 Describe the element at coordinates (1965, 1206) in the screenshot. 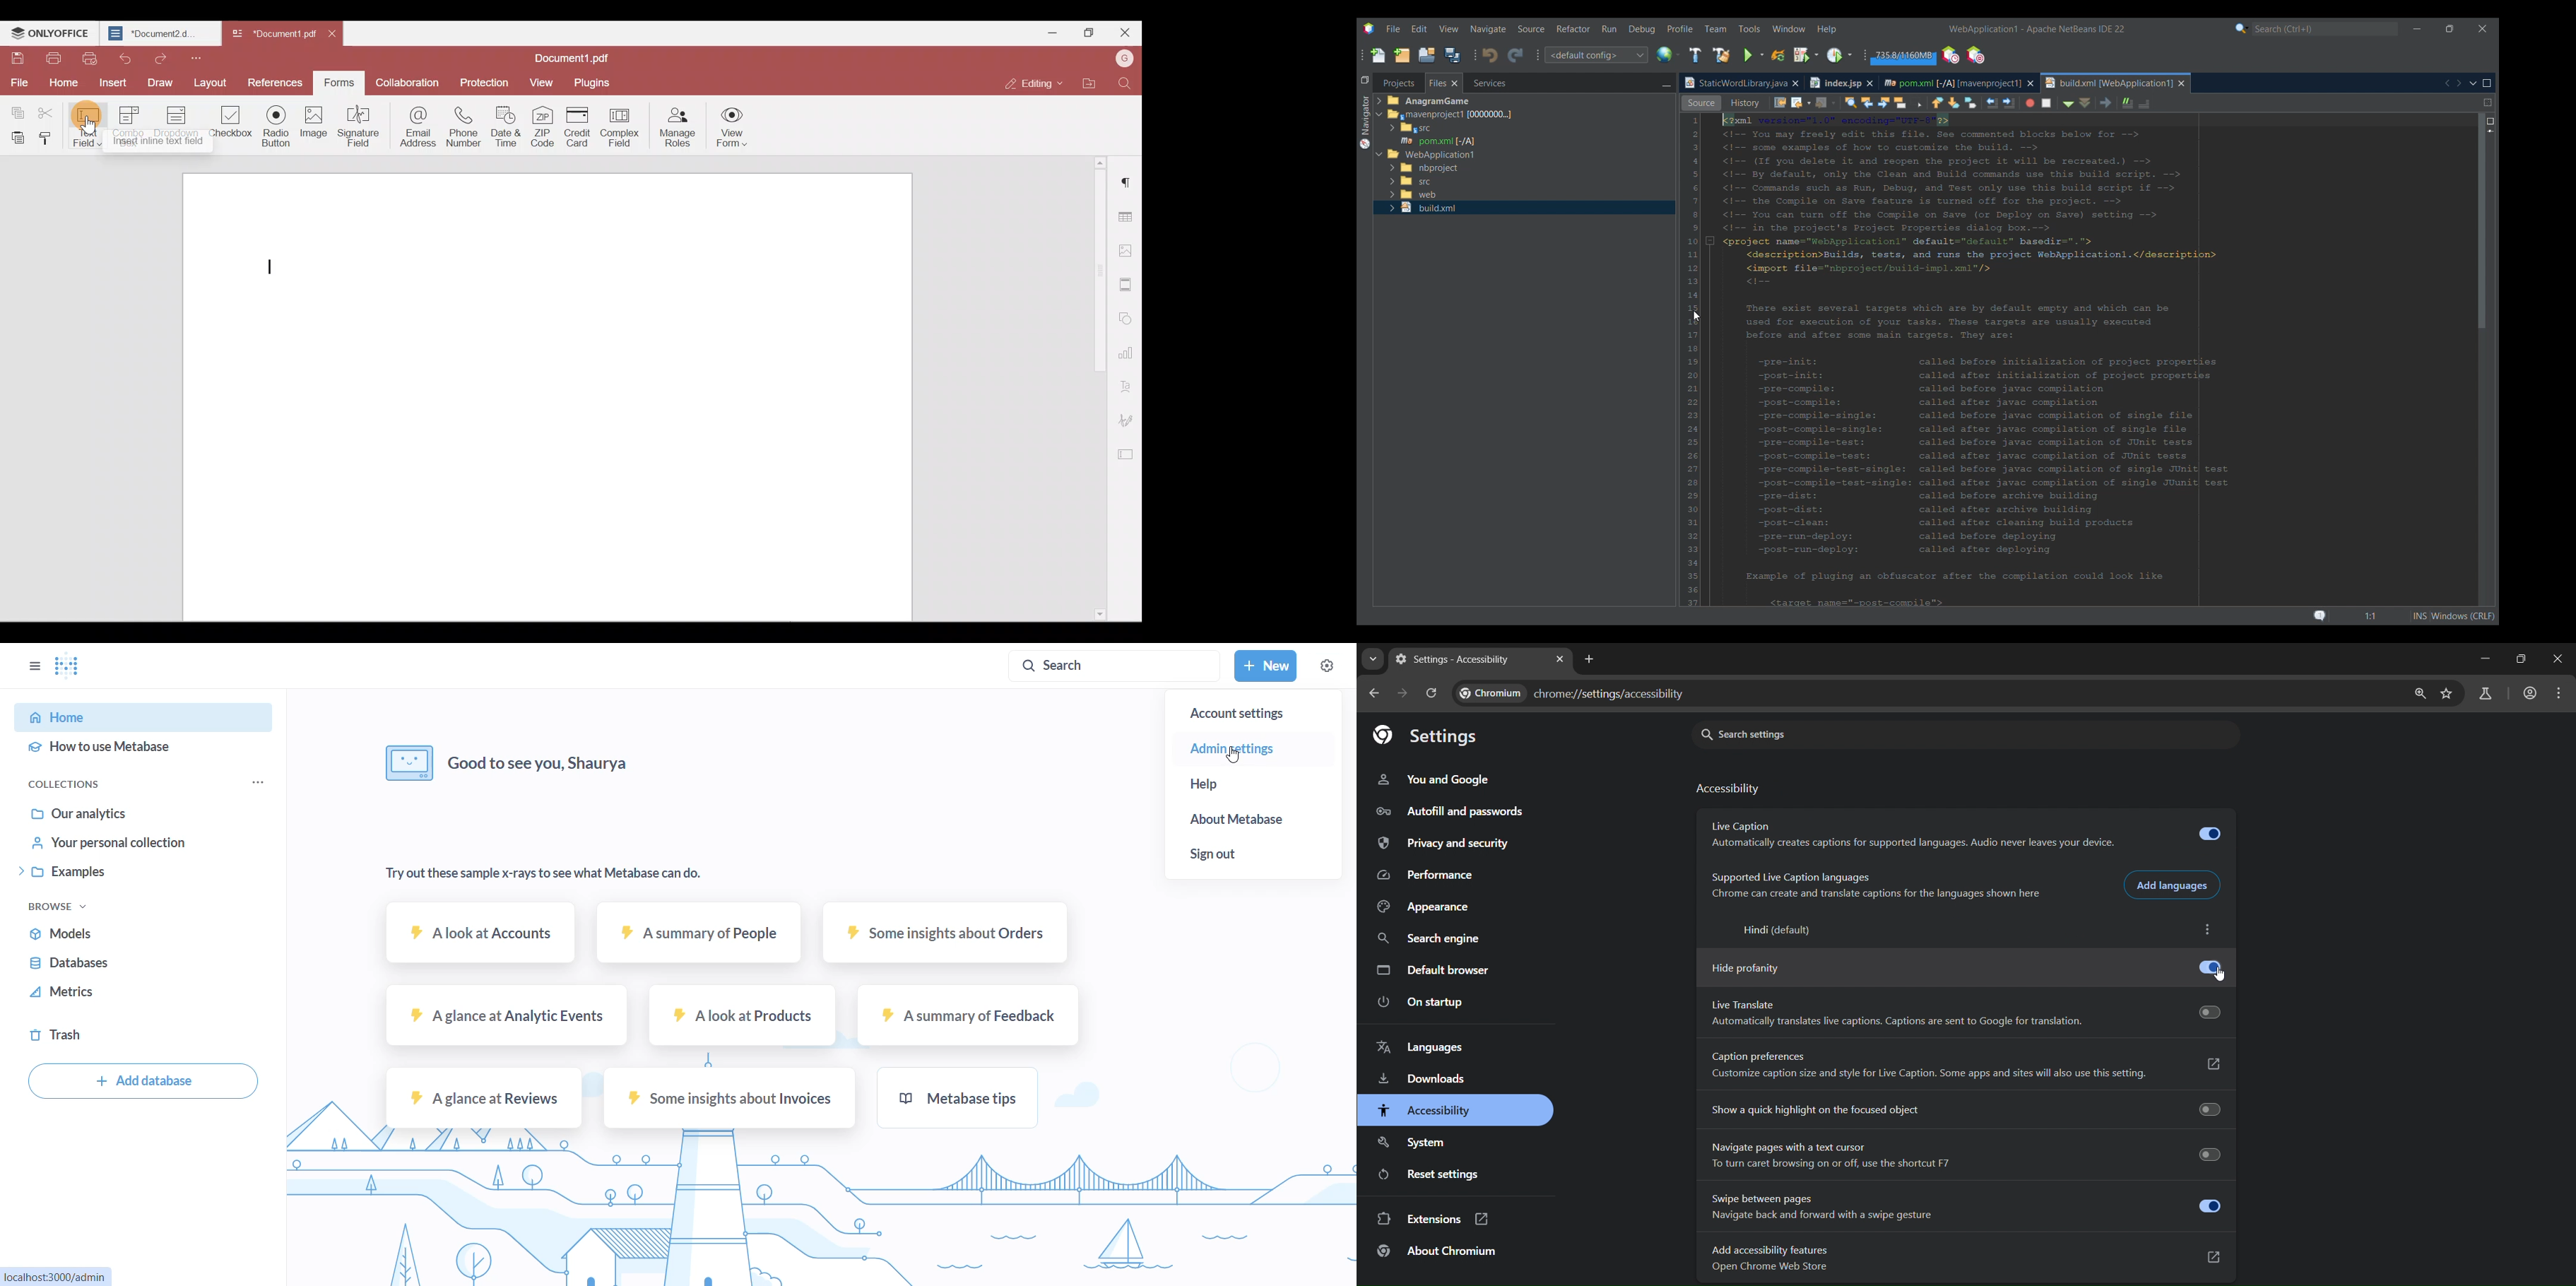

I see `Swipe between pages
Navigate back and forward with a swipe gesture` at that location.